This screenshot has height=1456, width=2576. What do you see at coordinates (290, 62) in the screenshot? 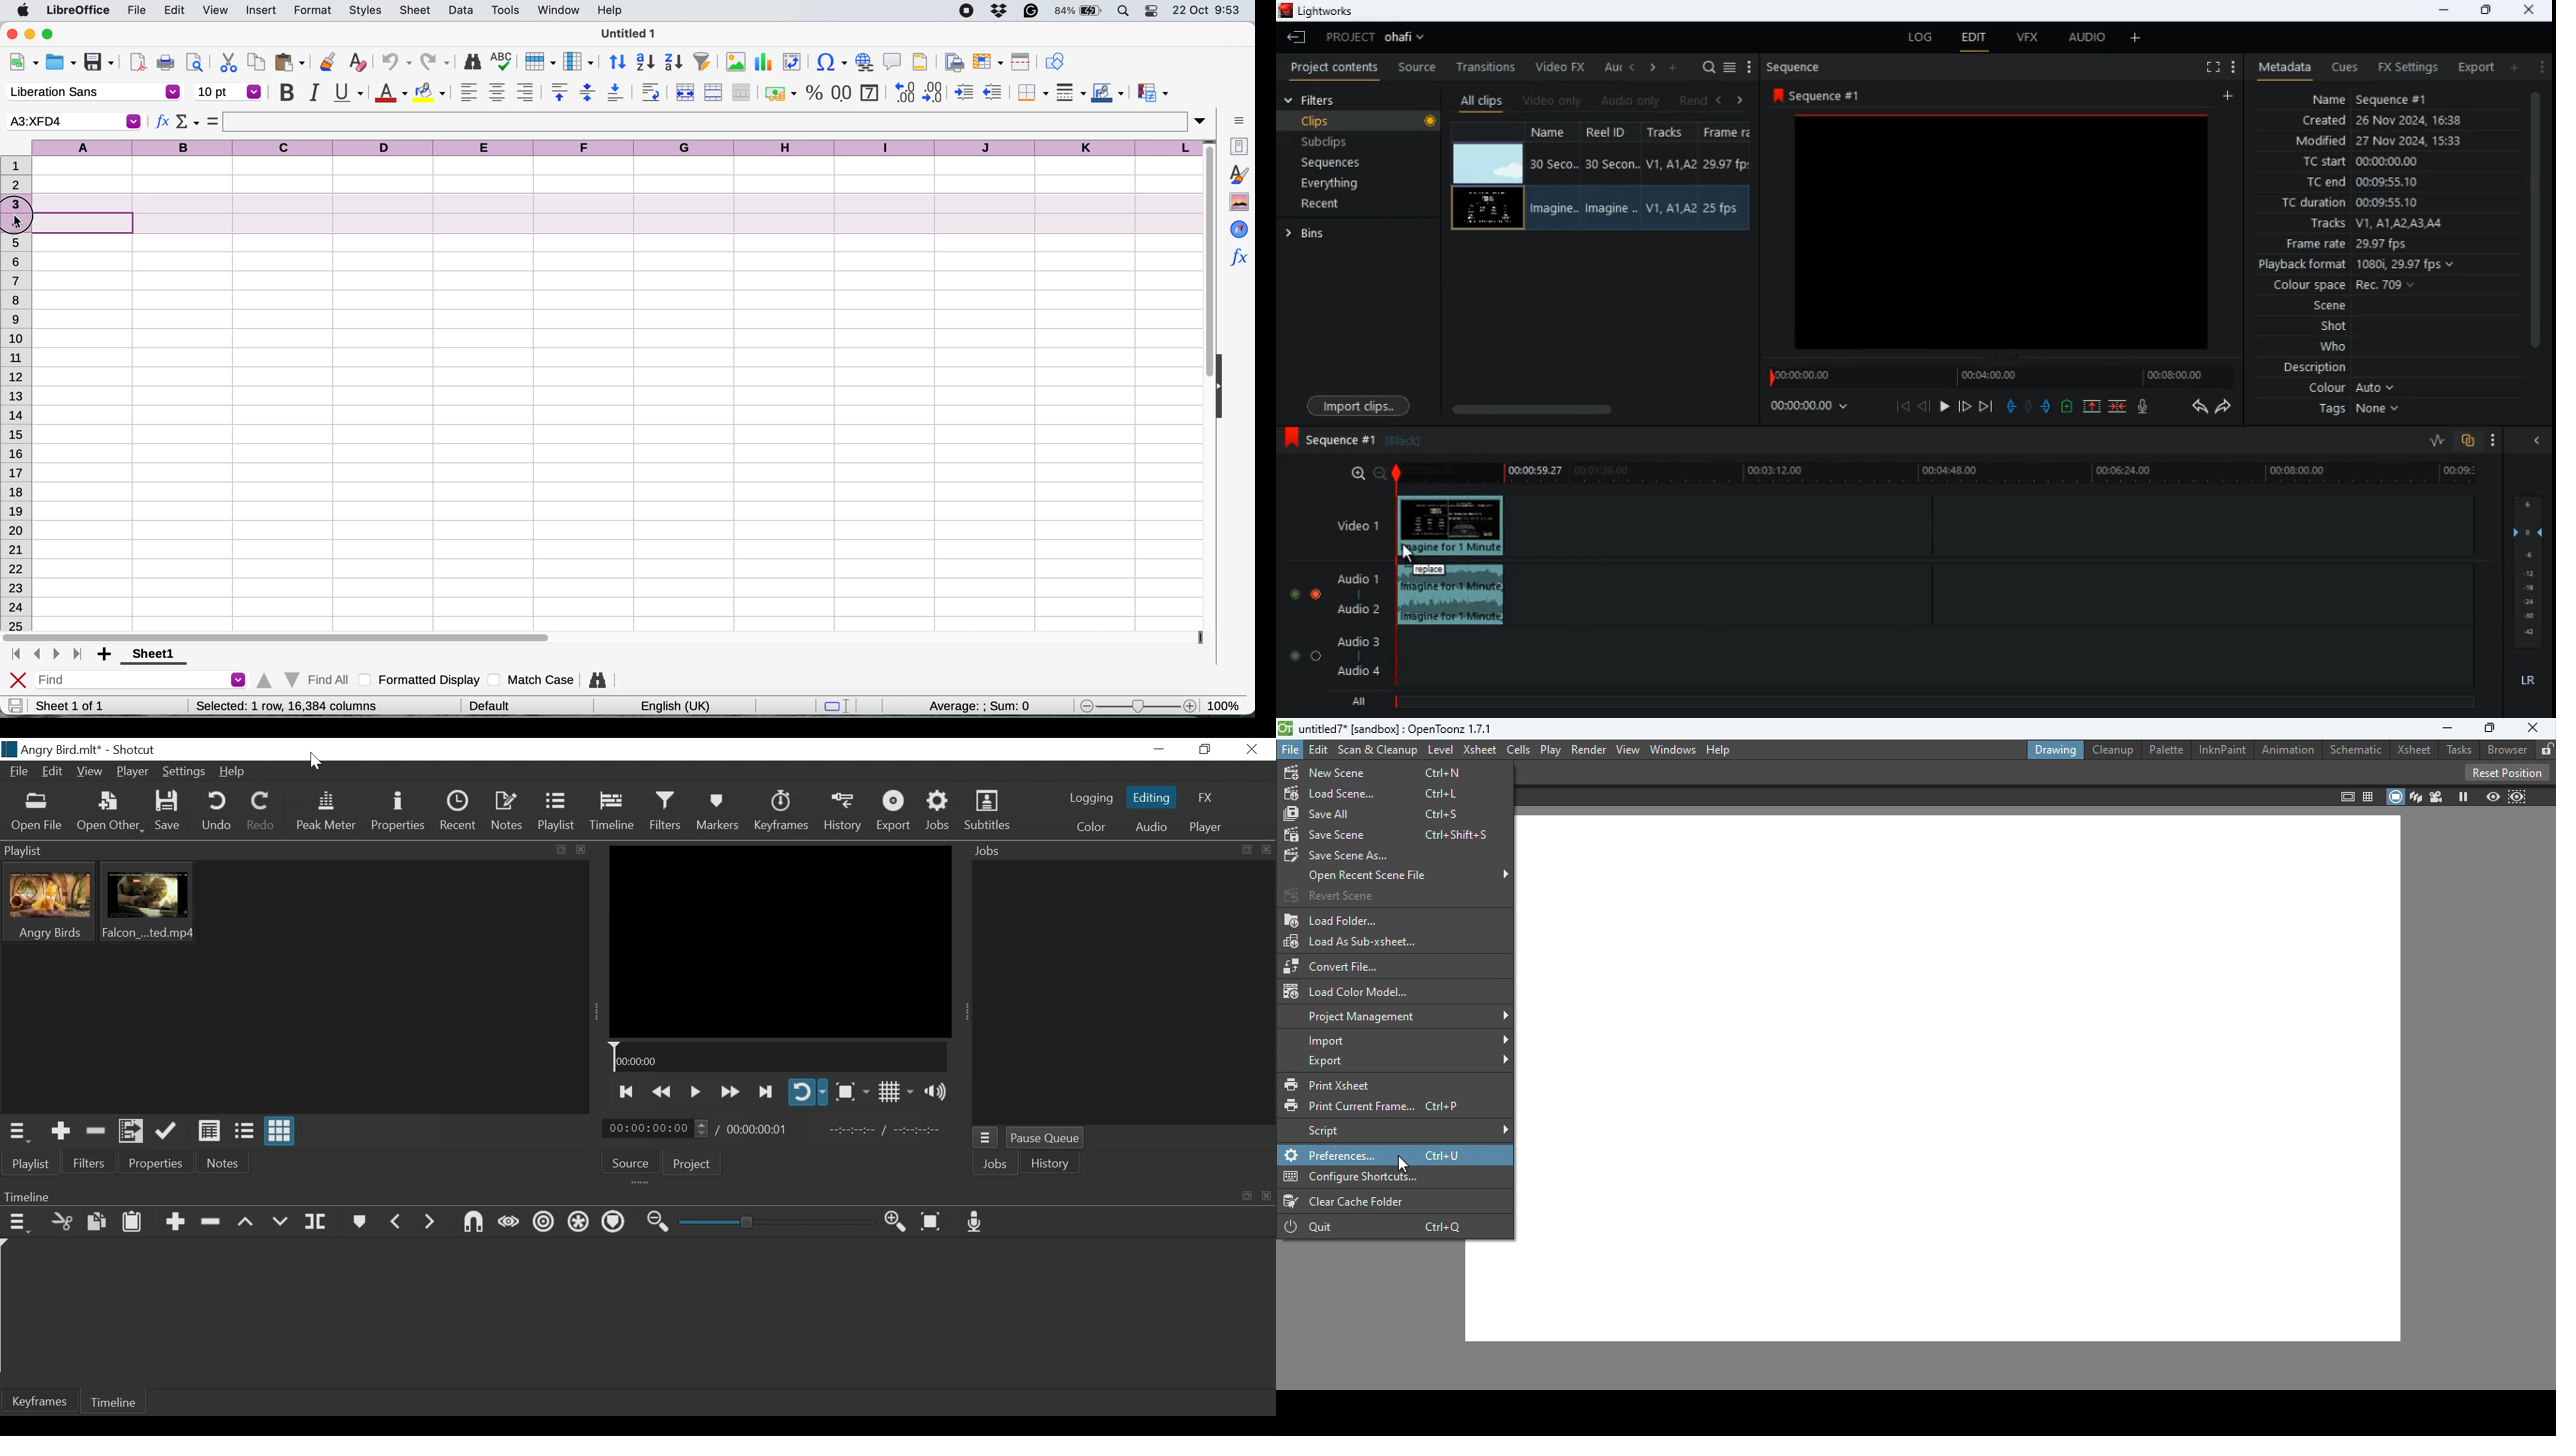
I see `paste` at bounding box center [290, 62].